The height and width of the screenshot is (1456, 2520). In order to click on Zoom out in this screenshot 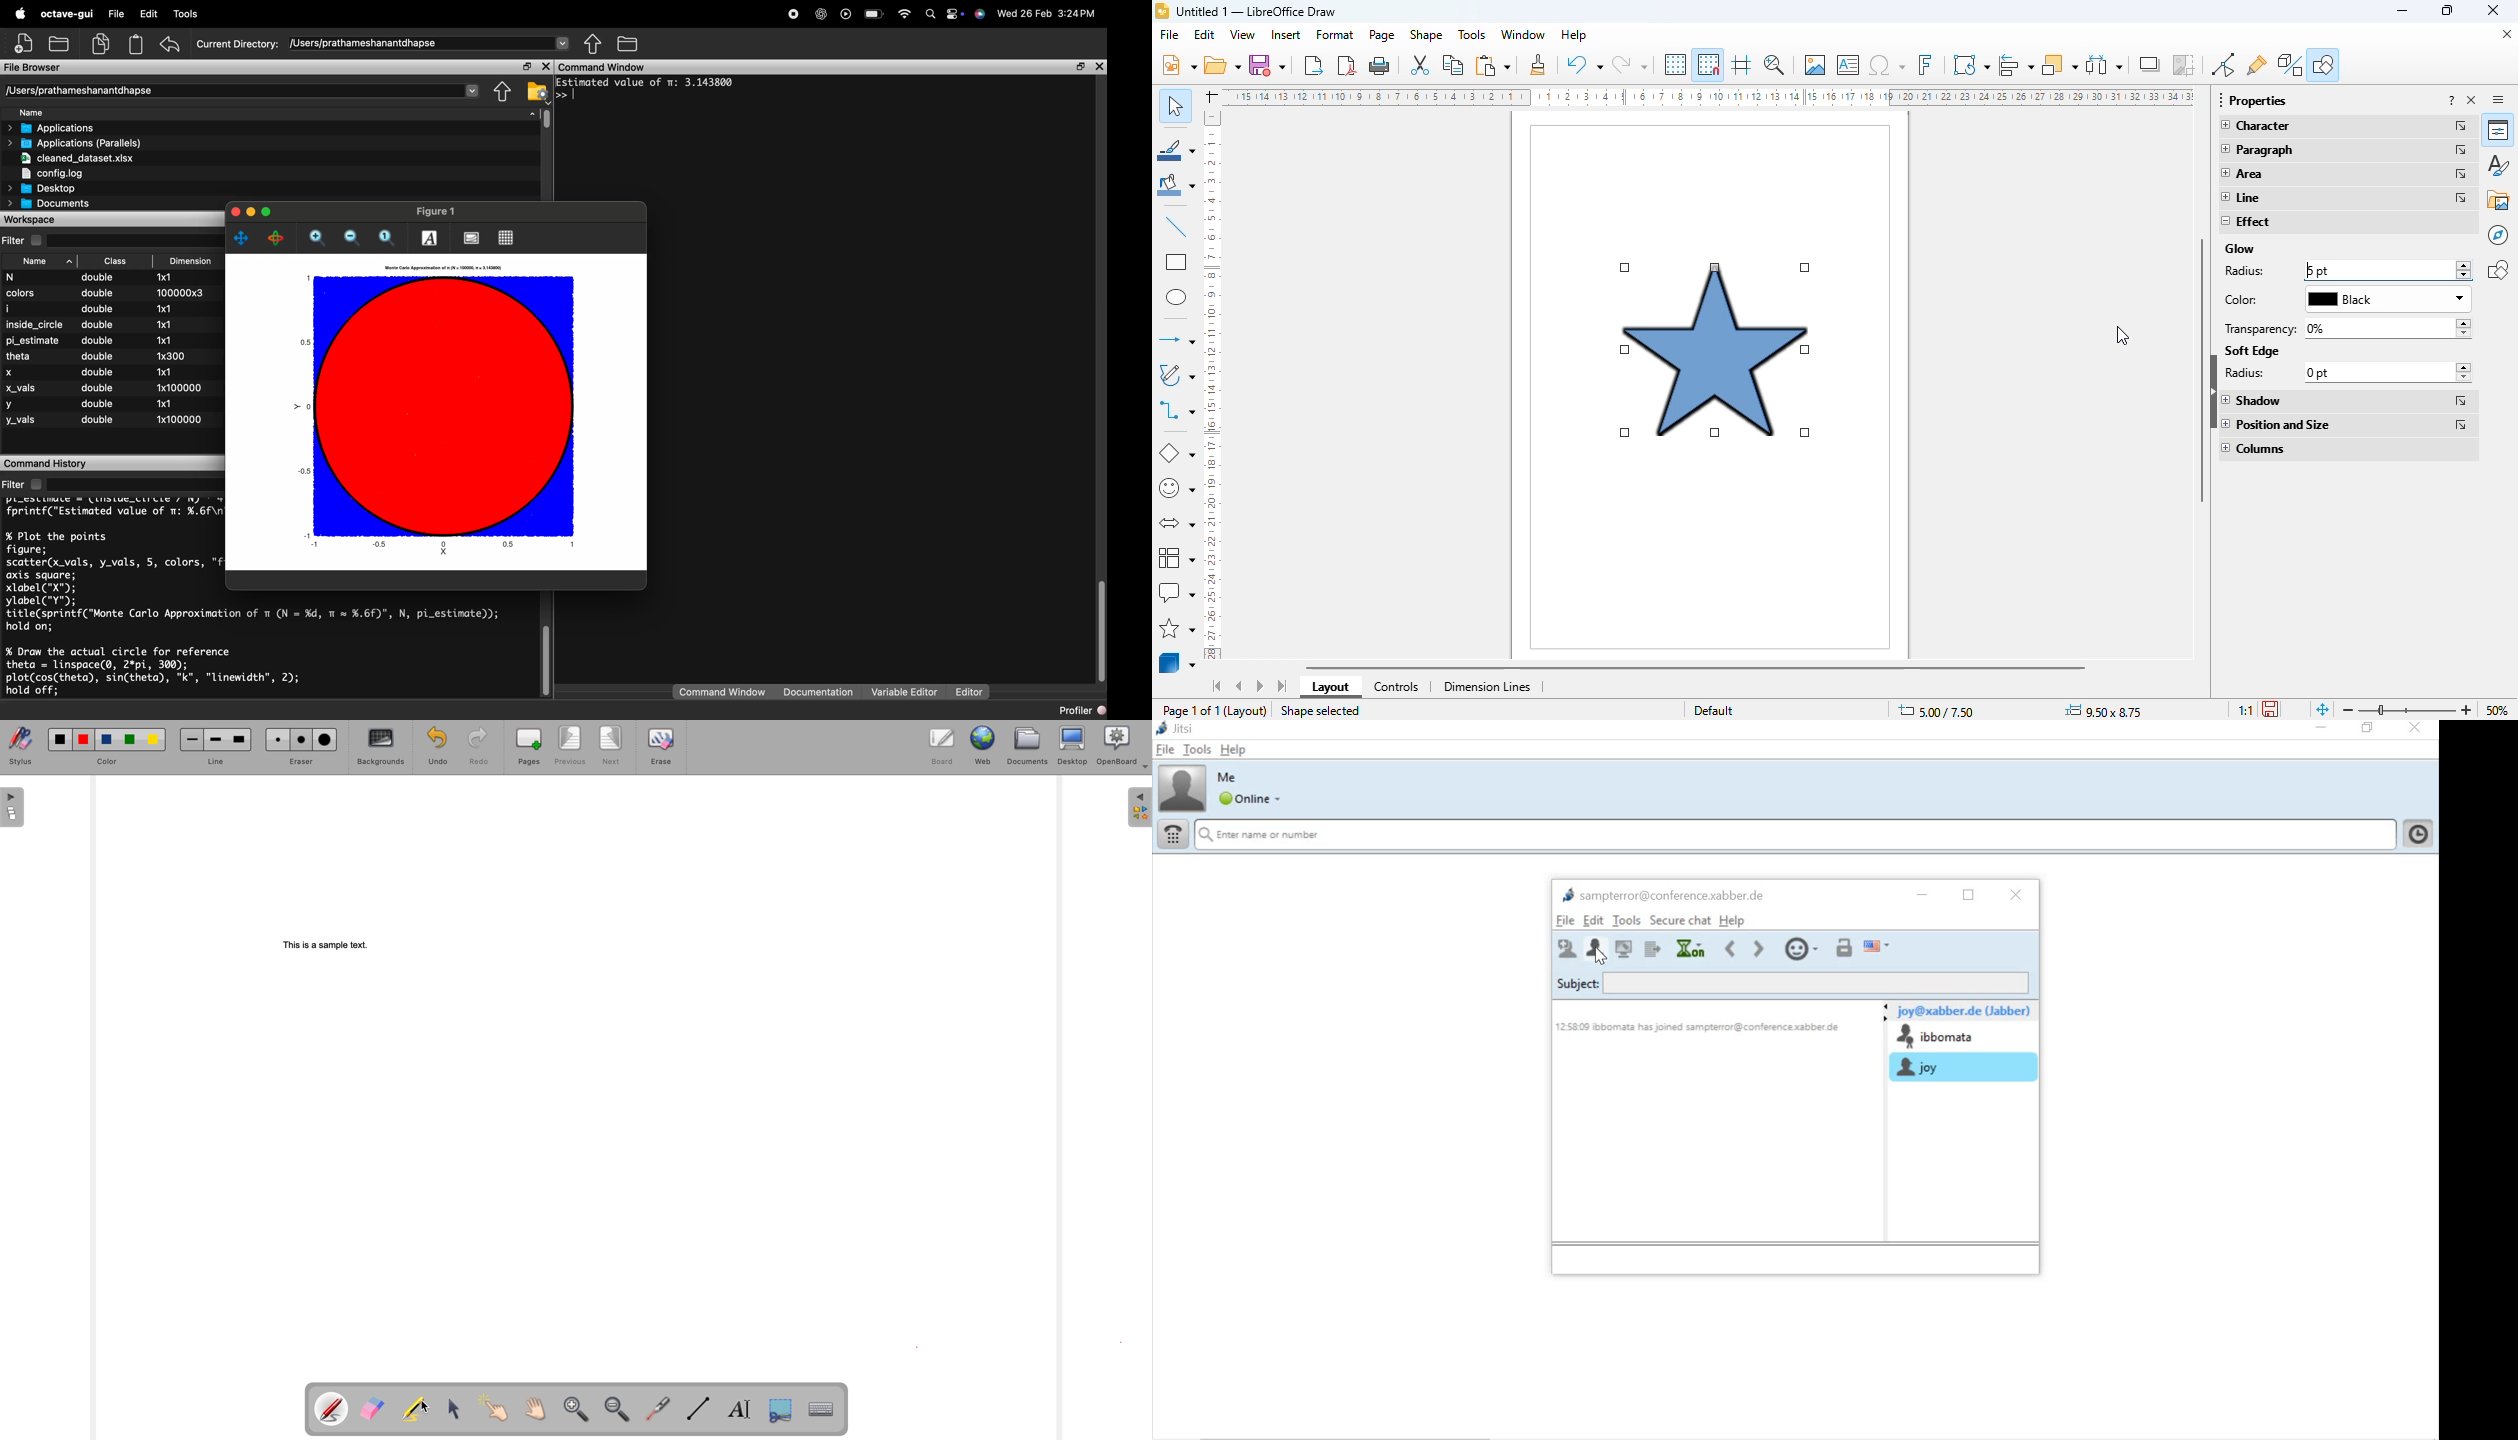, I will do `click(2349, 710)`.